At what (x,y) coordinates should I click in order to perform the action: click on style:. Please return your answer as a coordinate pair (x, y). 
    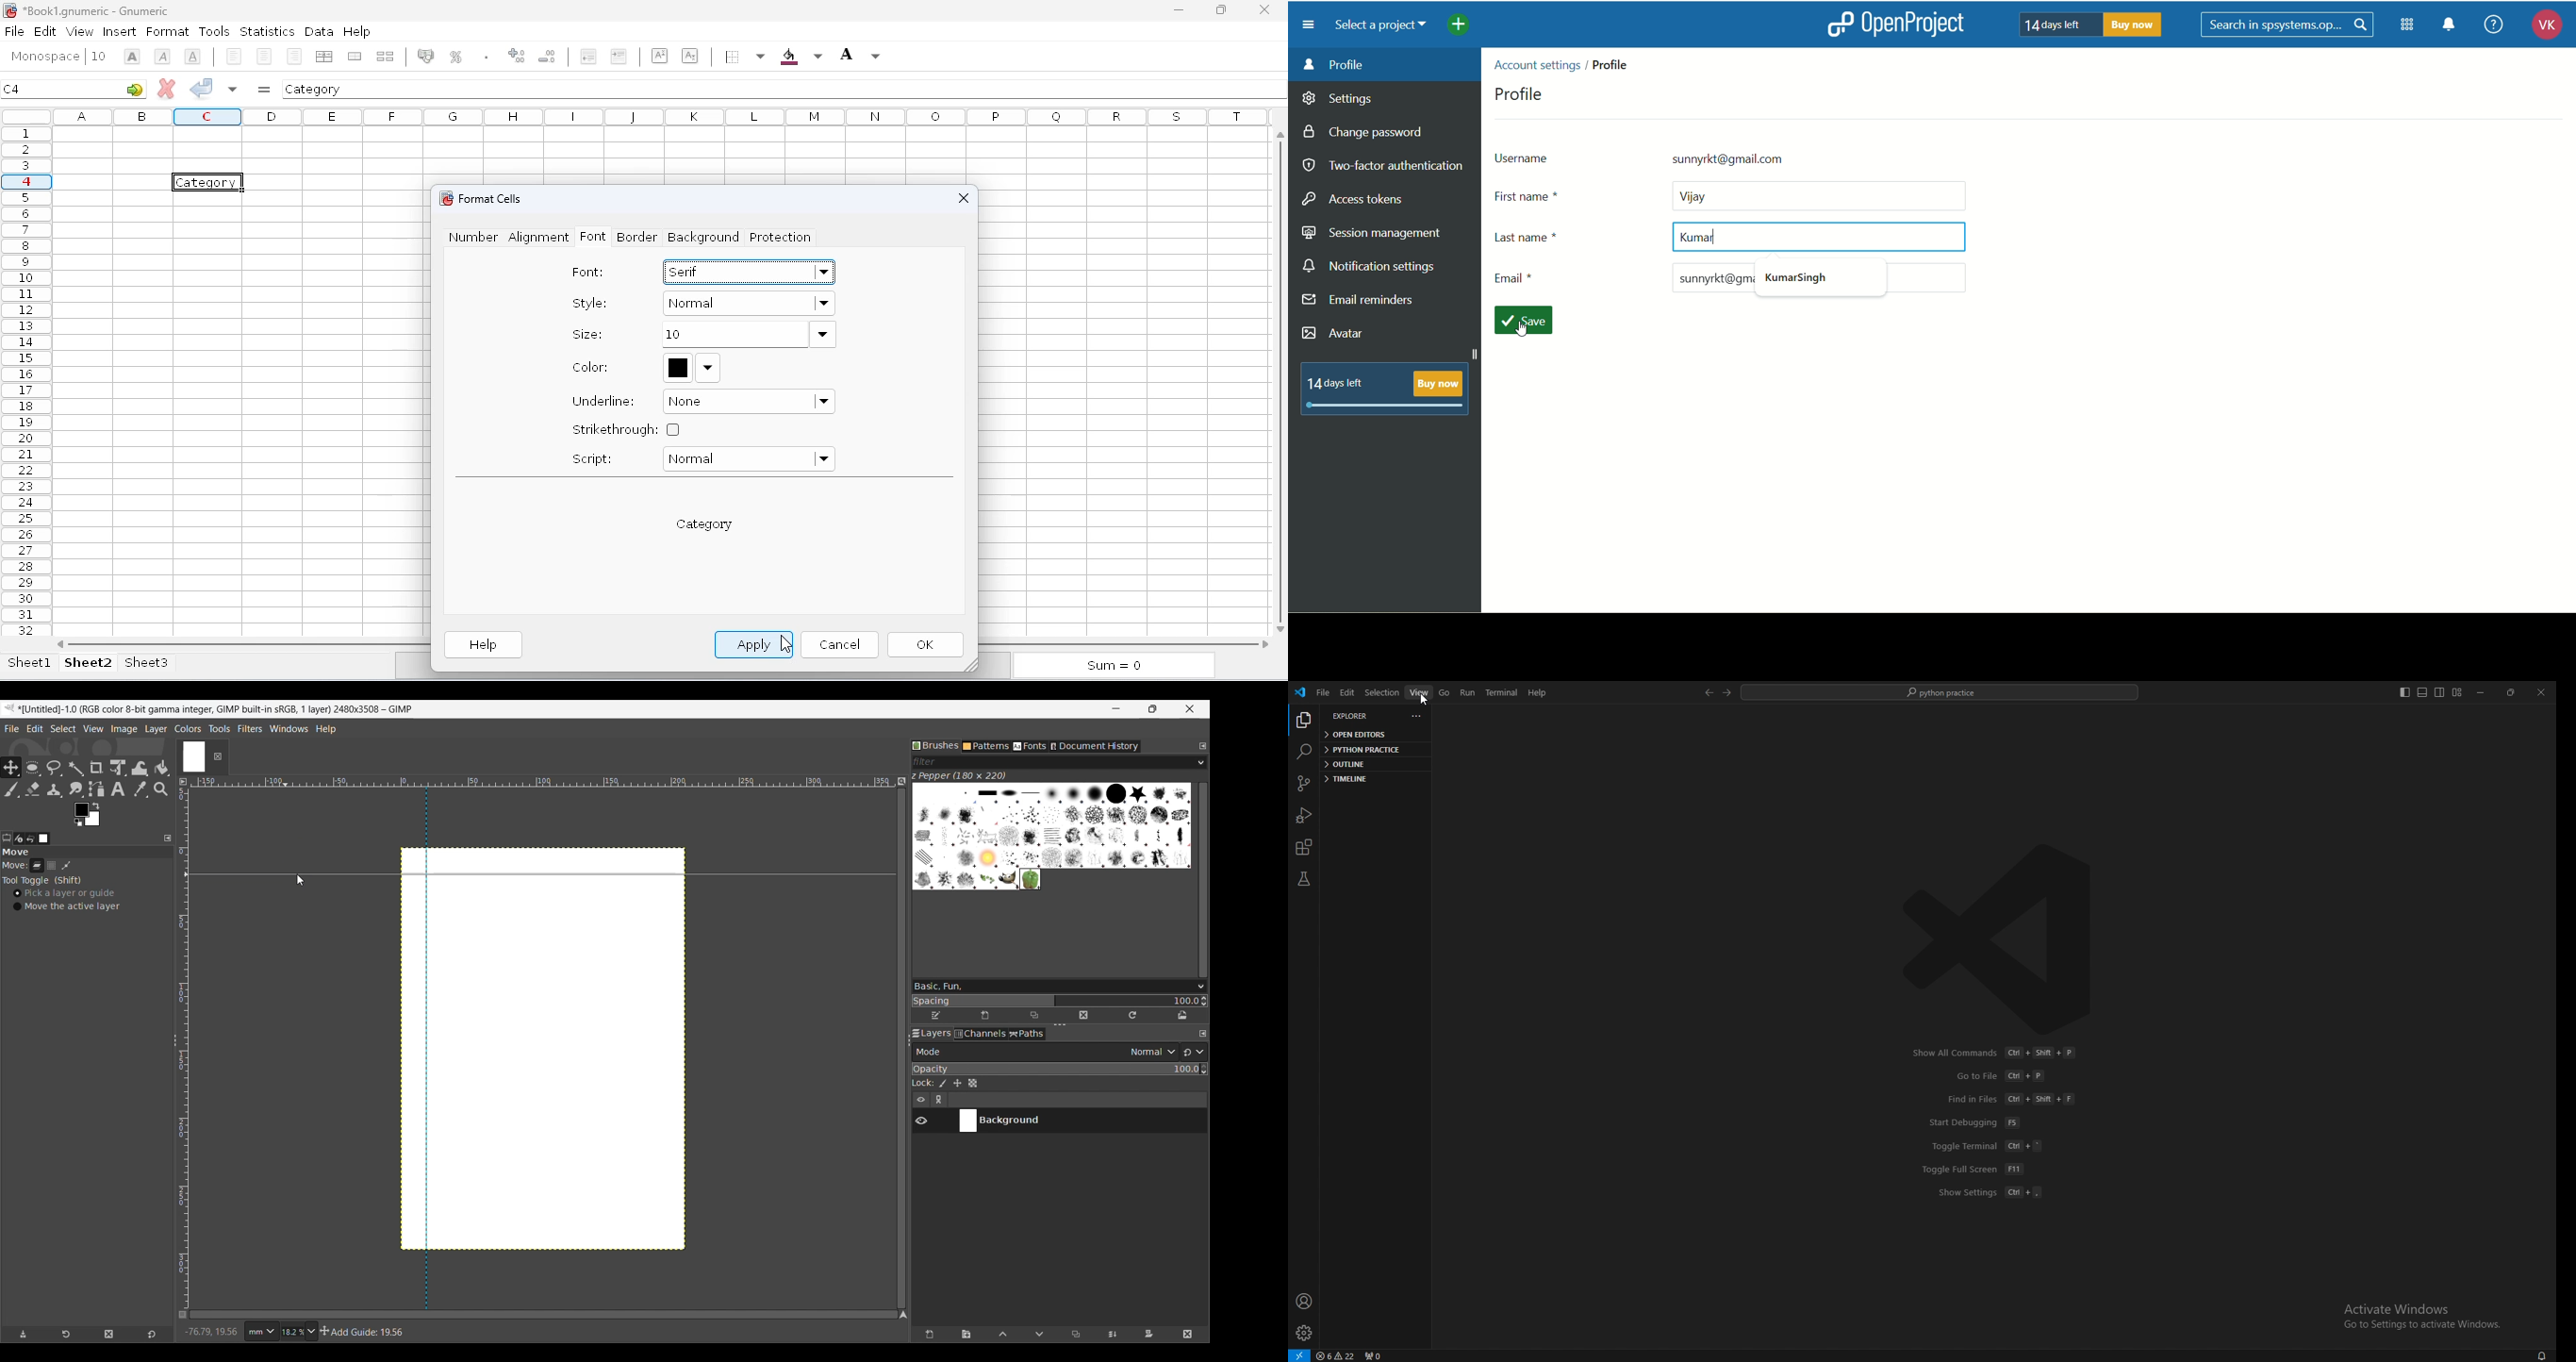
    Looking at the image, I should click on (590, 303).